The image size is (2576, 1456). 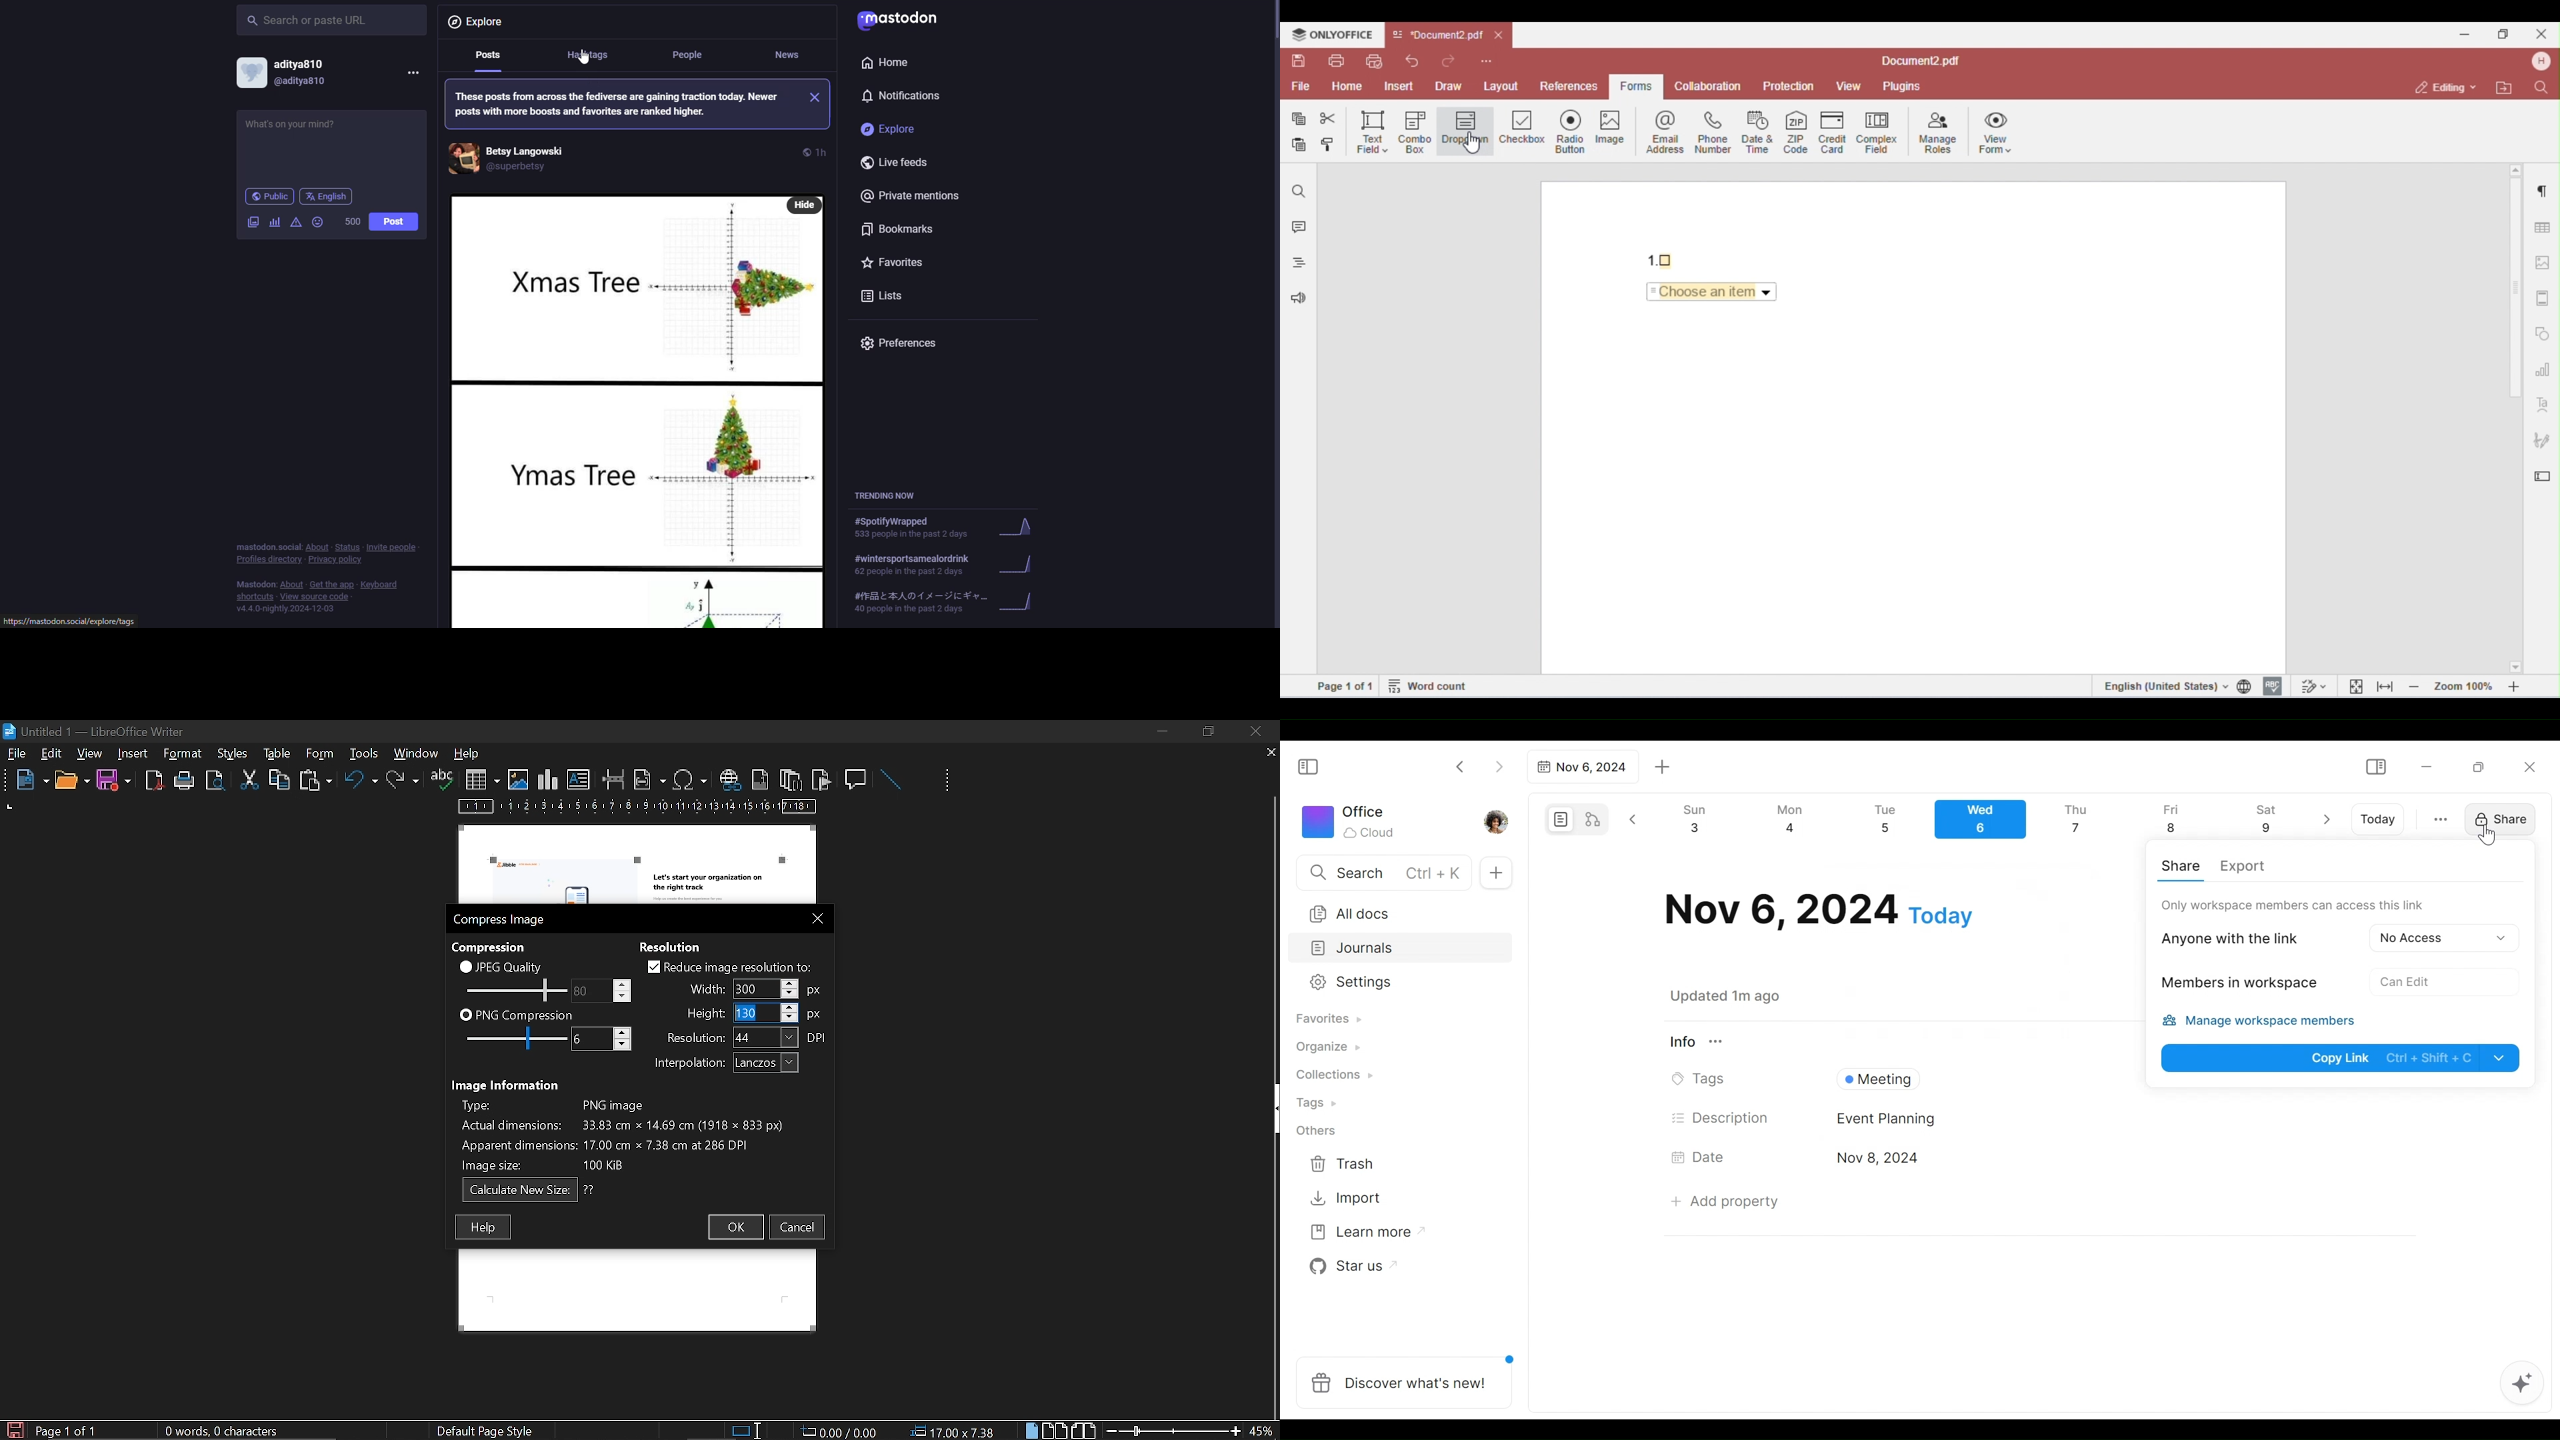 I want to click on time, so click(x=814, y=152).